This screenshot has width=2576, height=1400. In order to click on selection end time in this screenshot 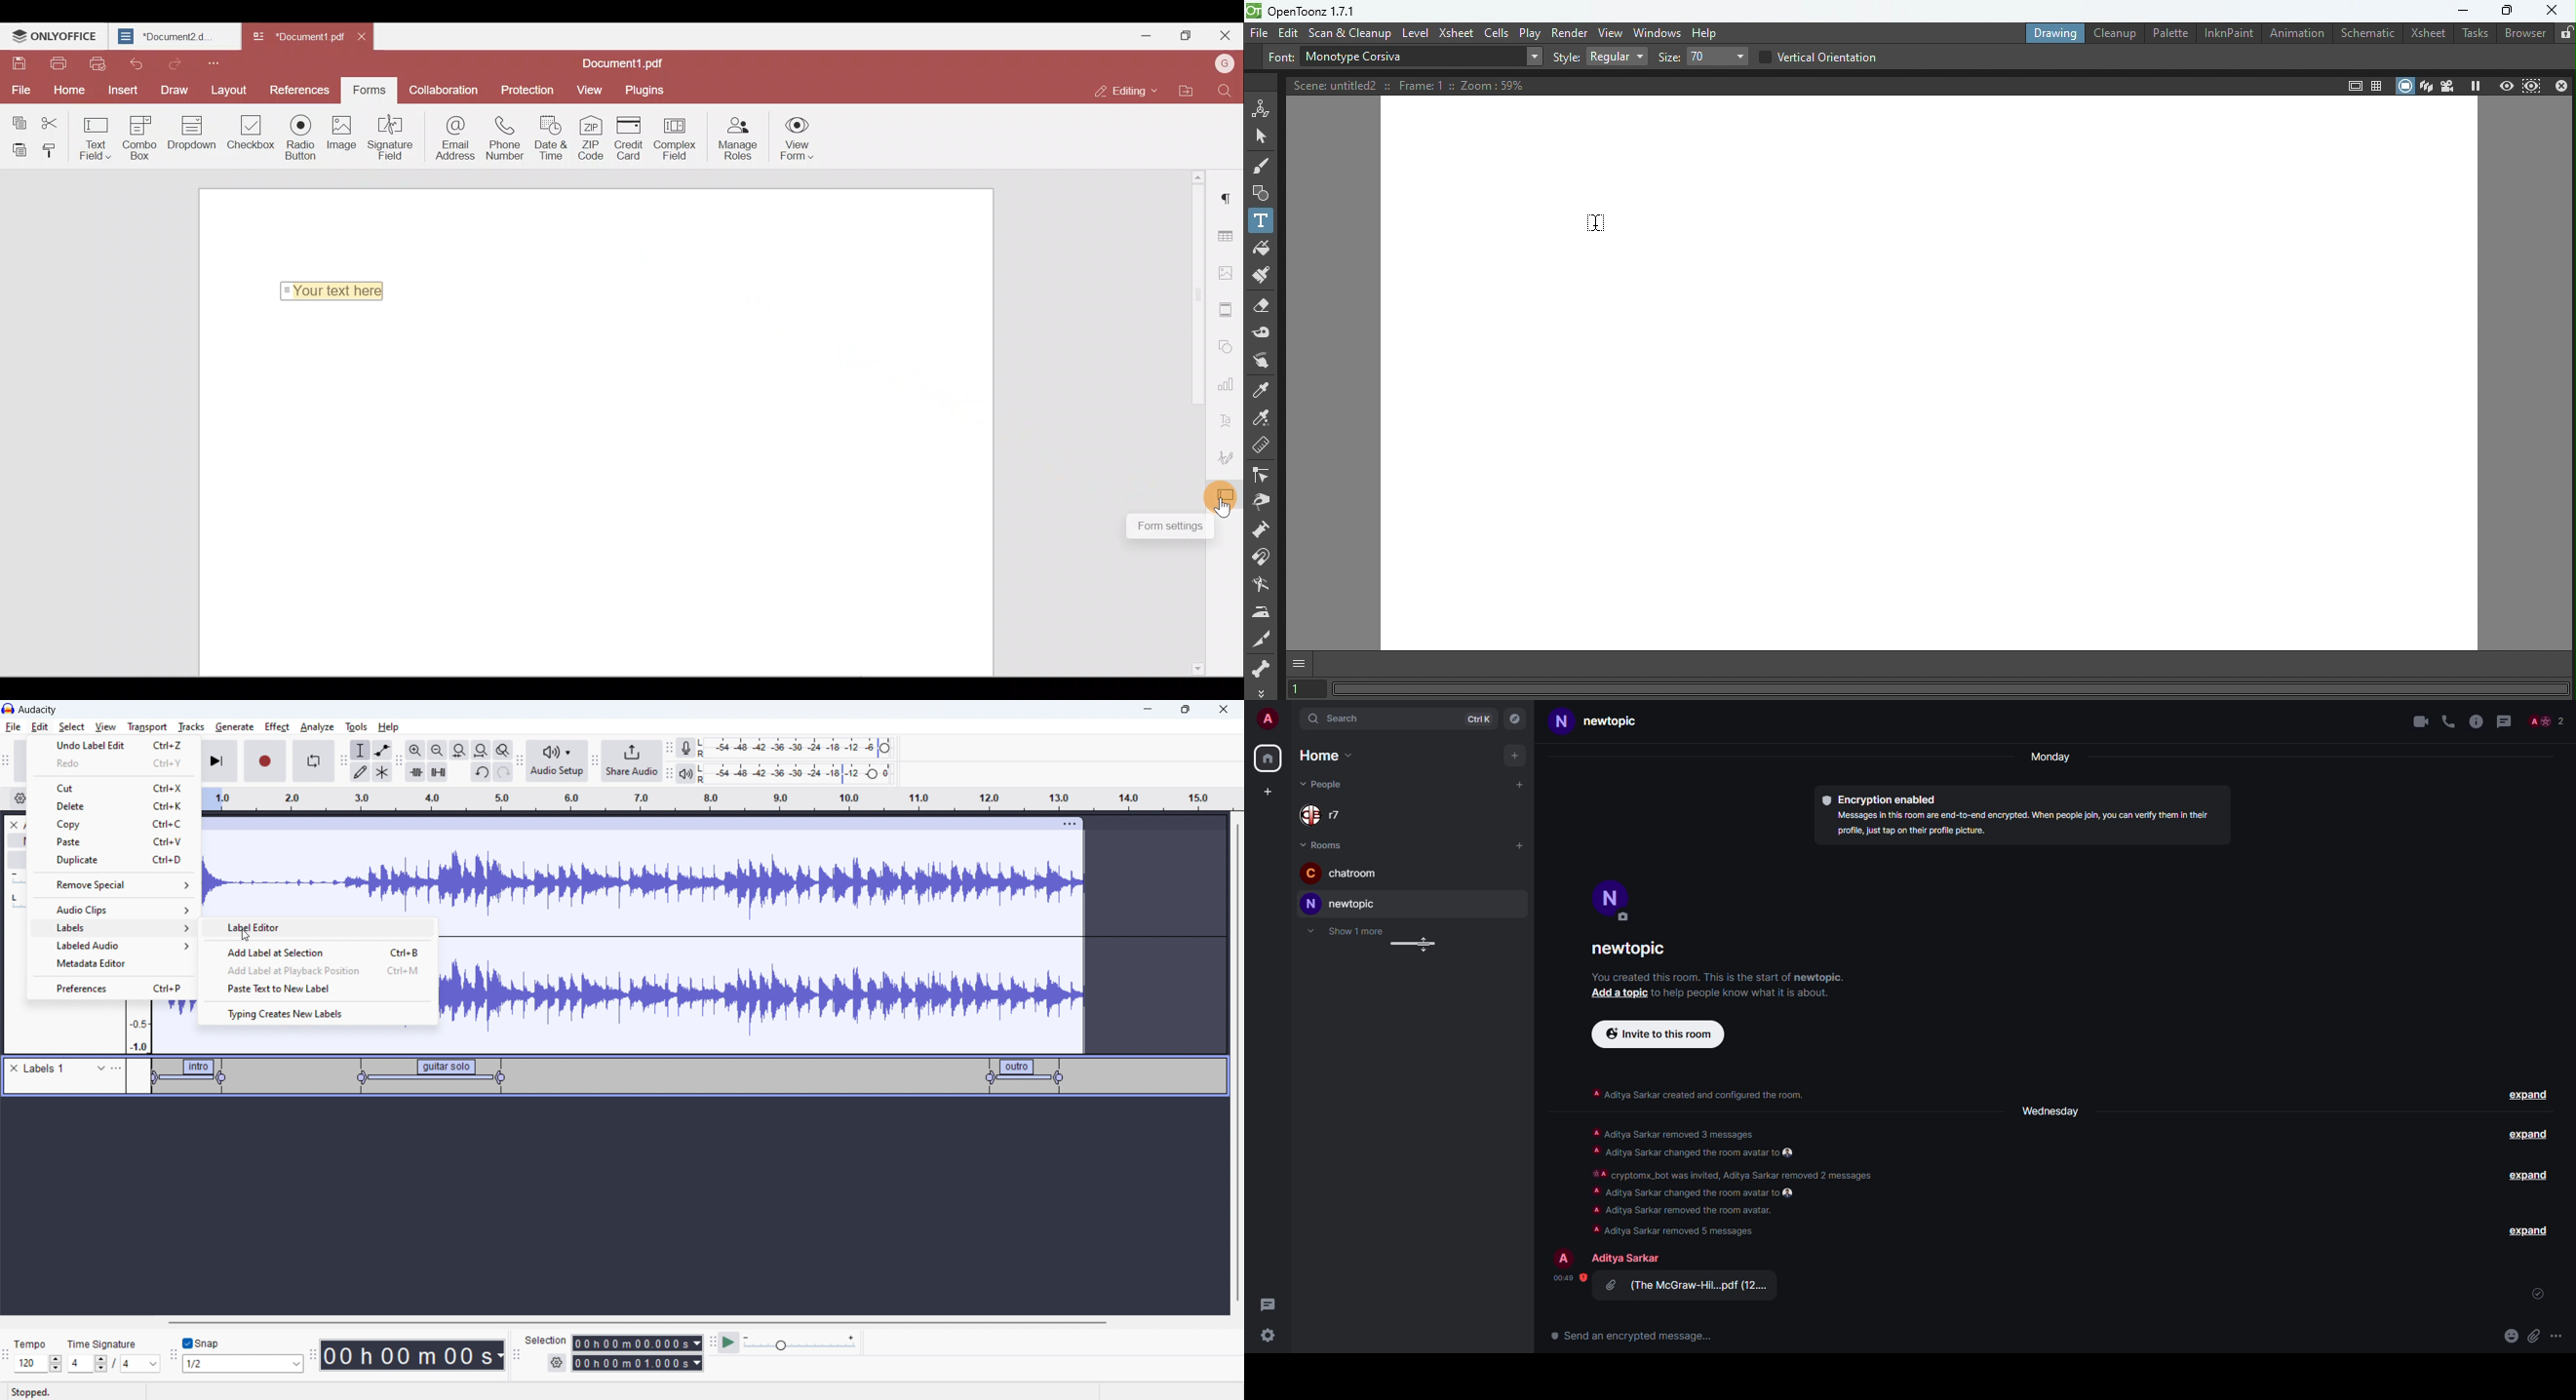, I will do `click(638, 1363)`.